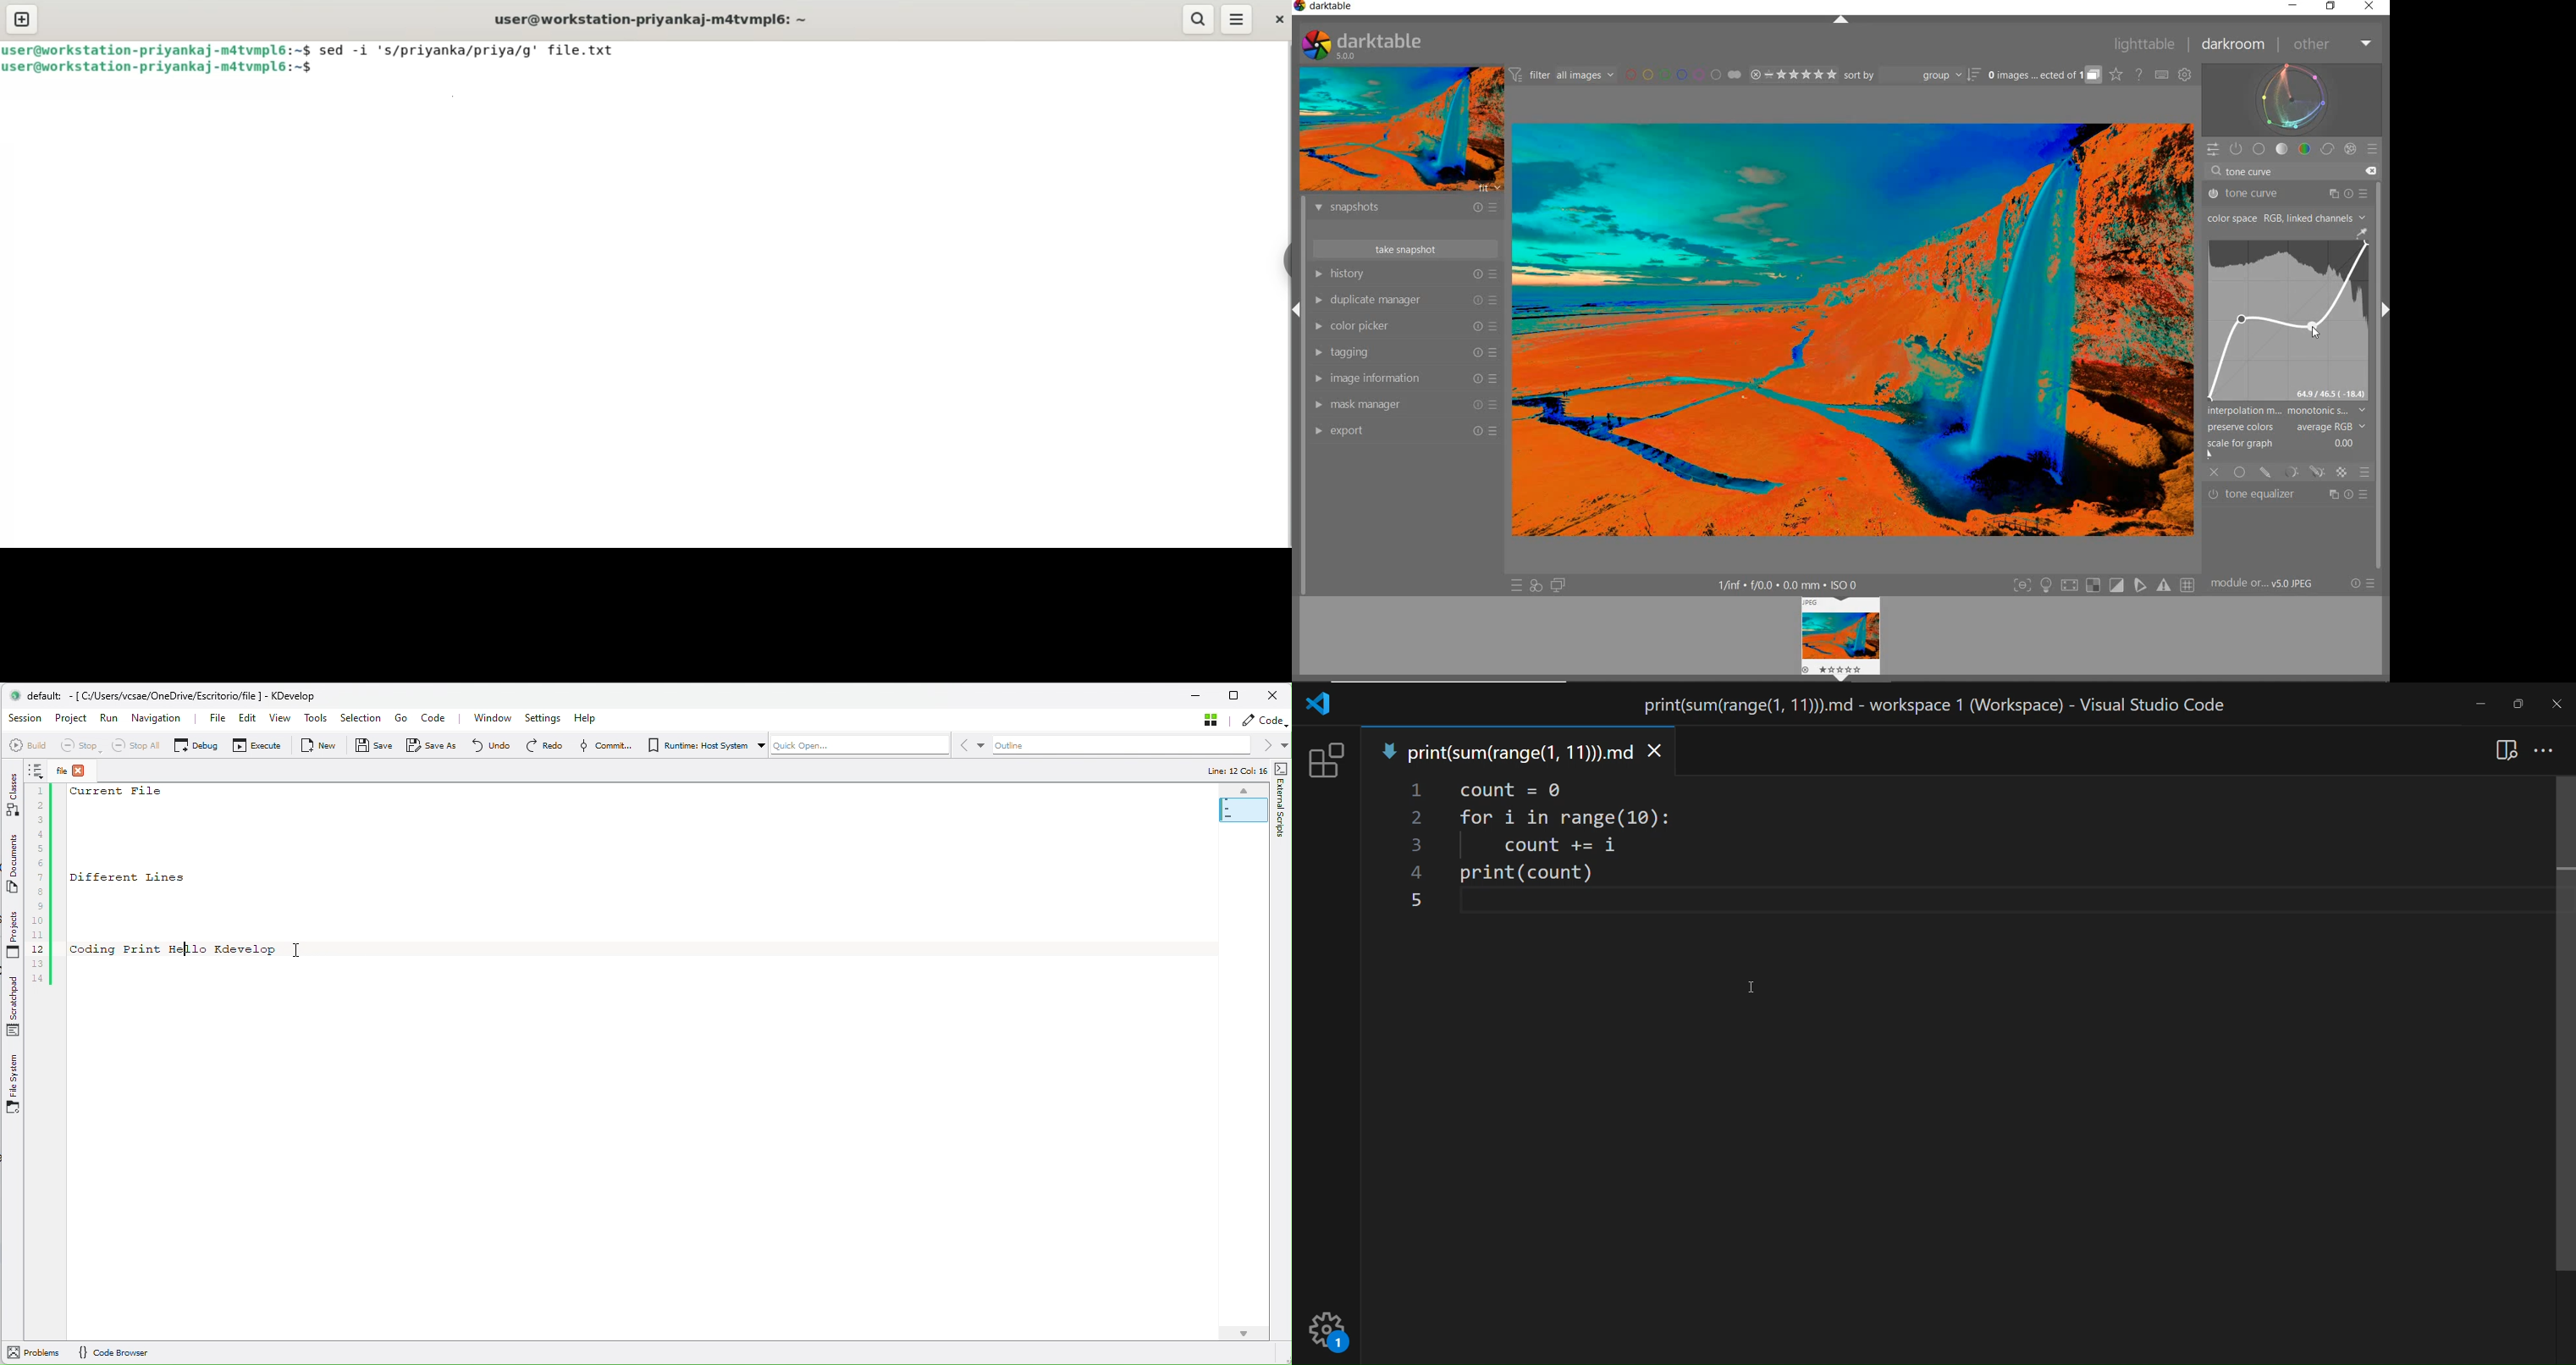 Image resolution: width=2576 pixels, height=1372 pixels. I want to click on FILTER IMAGES BASED ON THEIR MODULE ORDER, so click(1562, 75).